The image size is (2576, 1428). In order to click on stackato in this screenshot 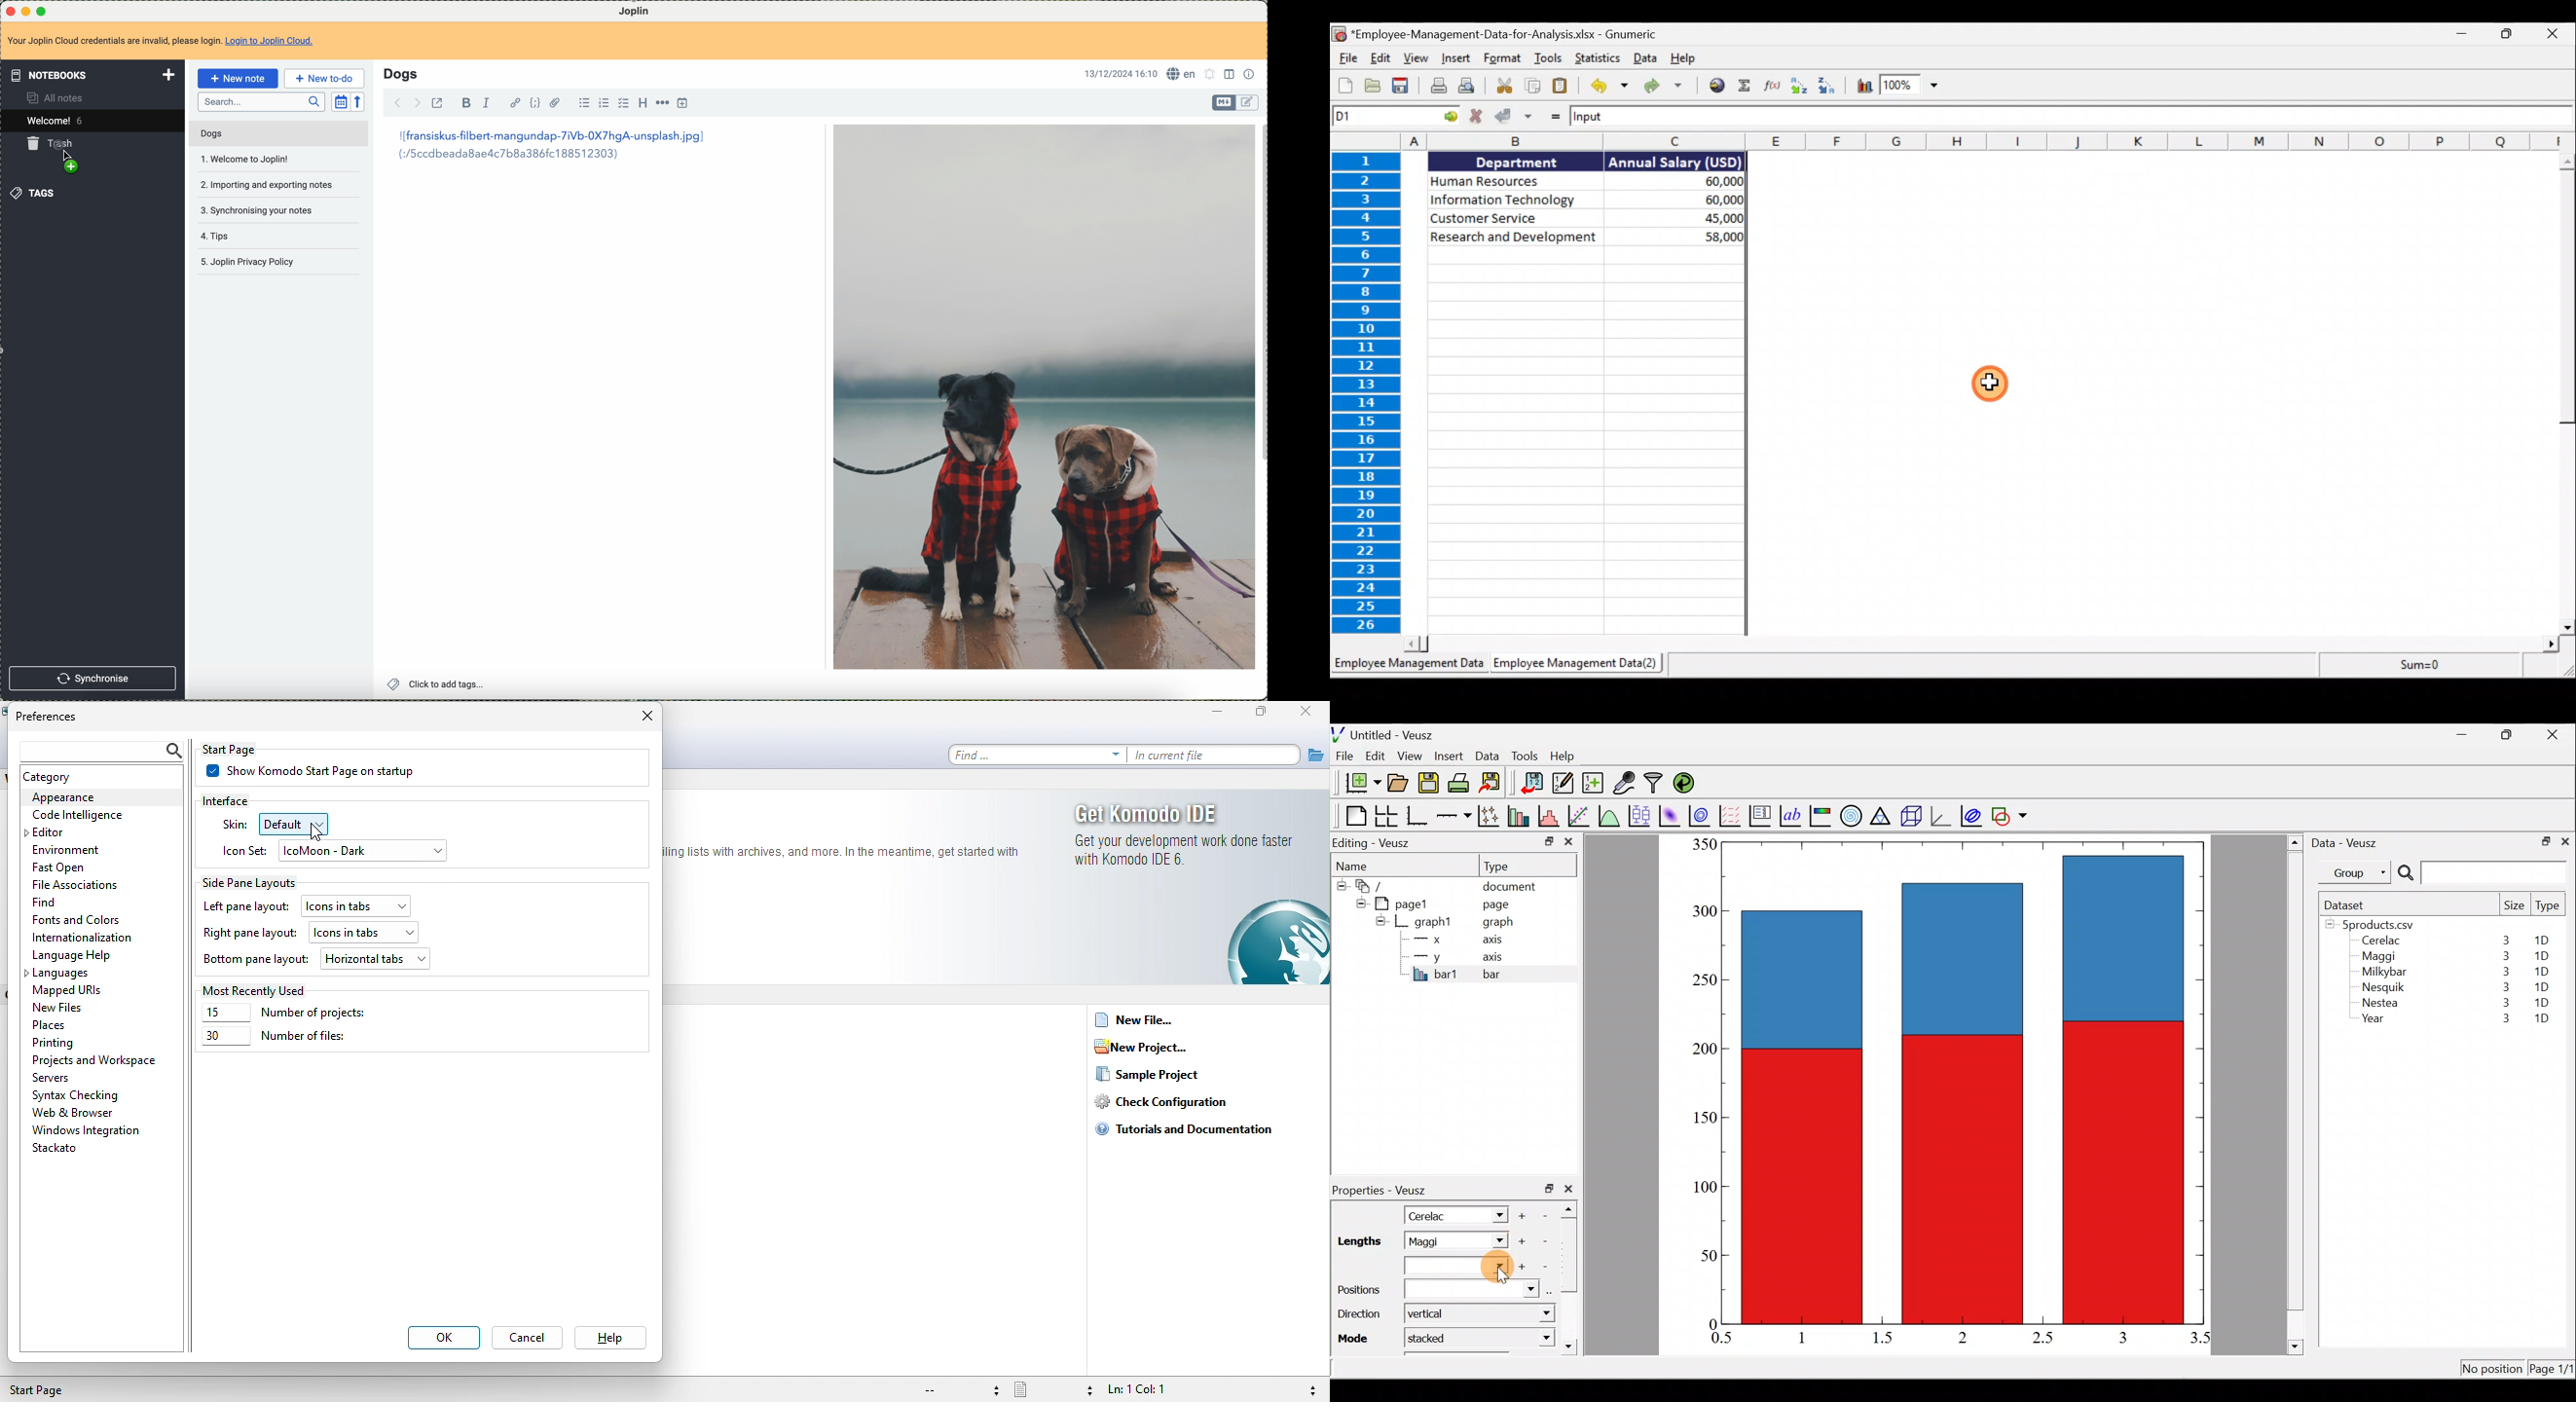, I will do `click(60, 1150)`.